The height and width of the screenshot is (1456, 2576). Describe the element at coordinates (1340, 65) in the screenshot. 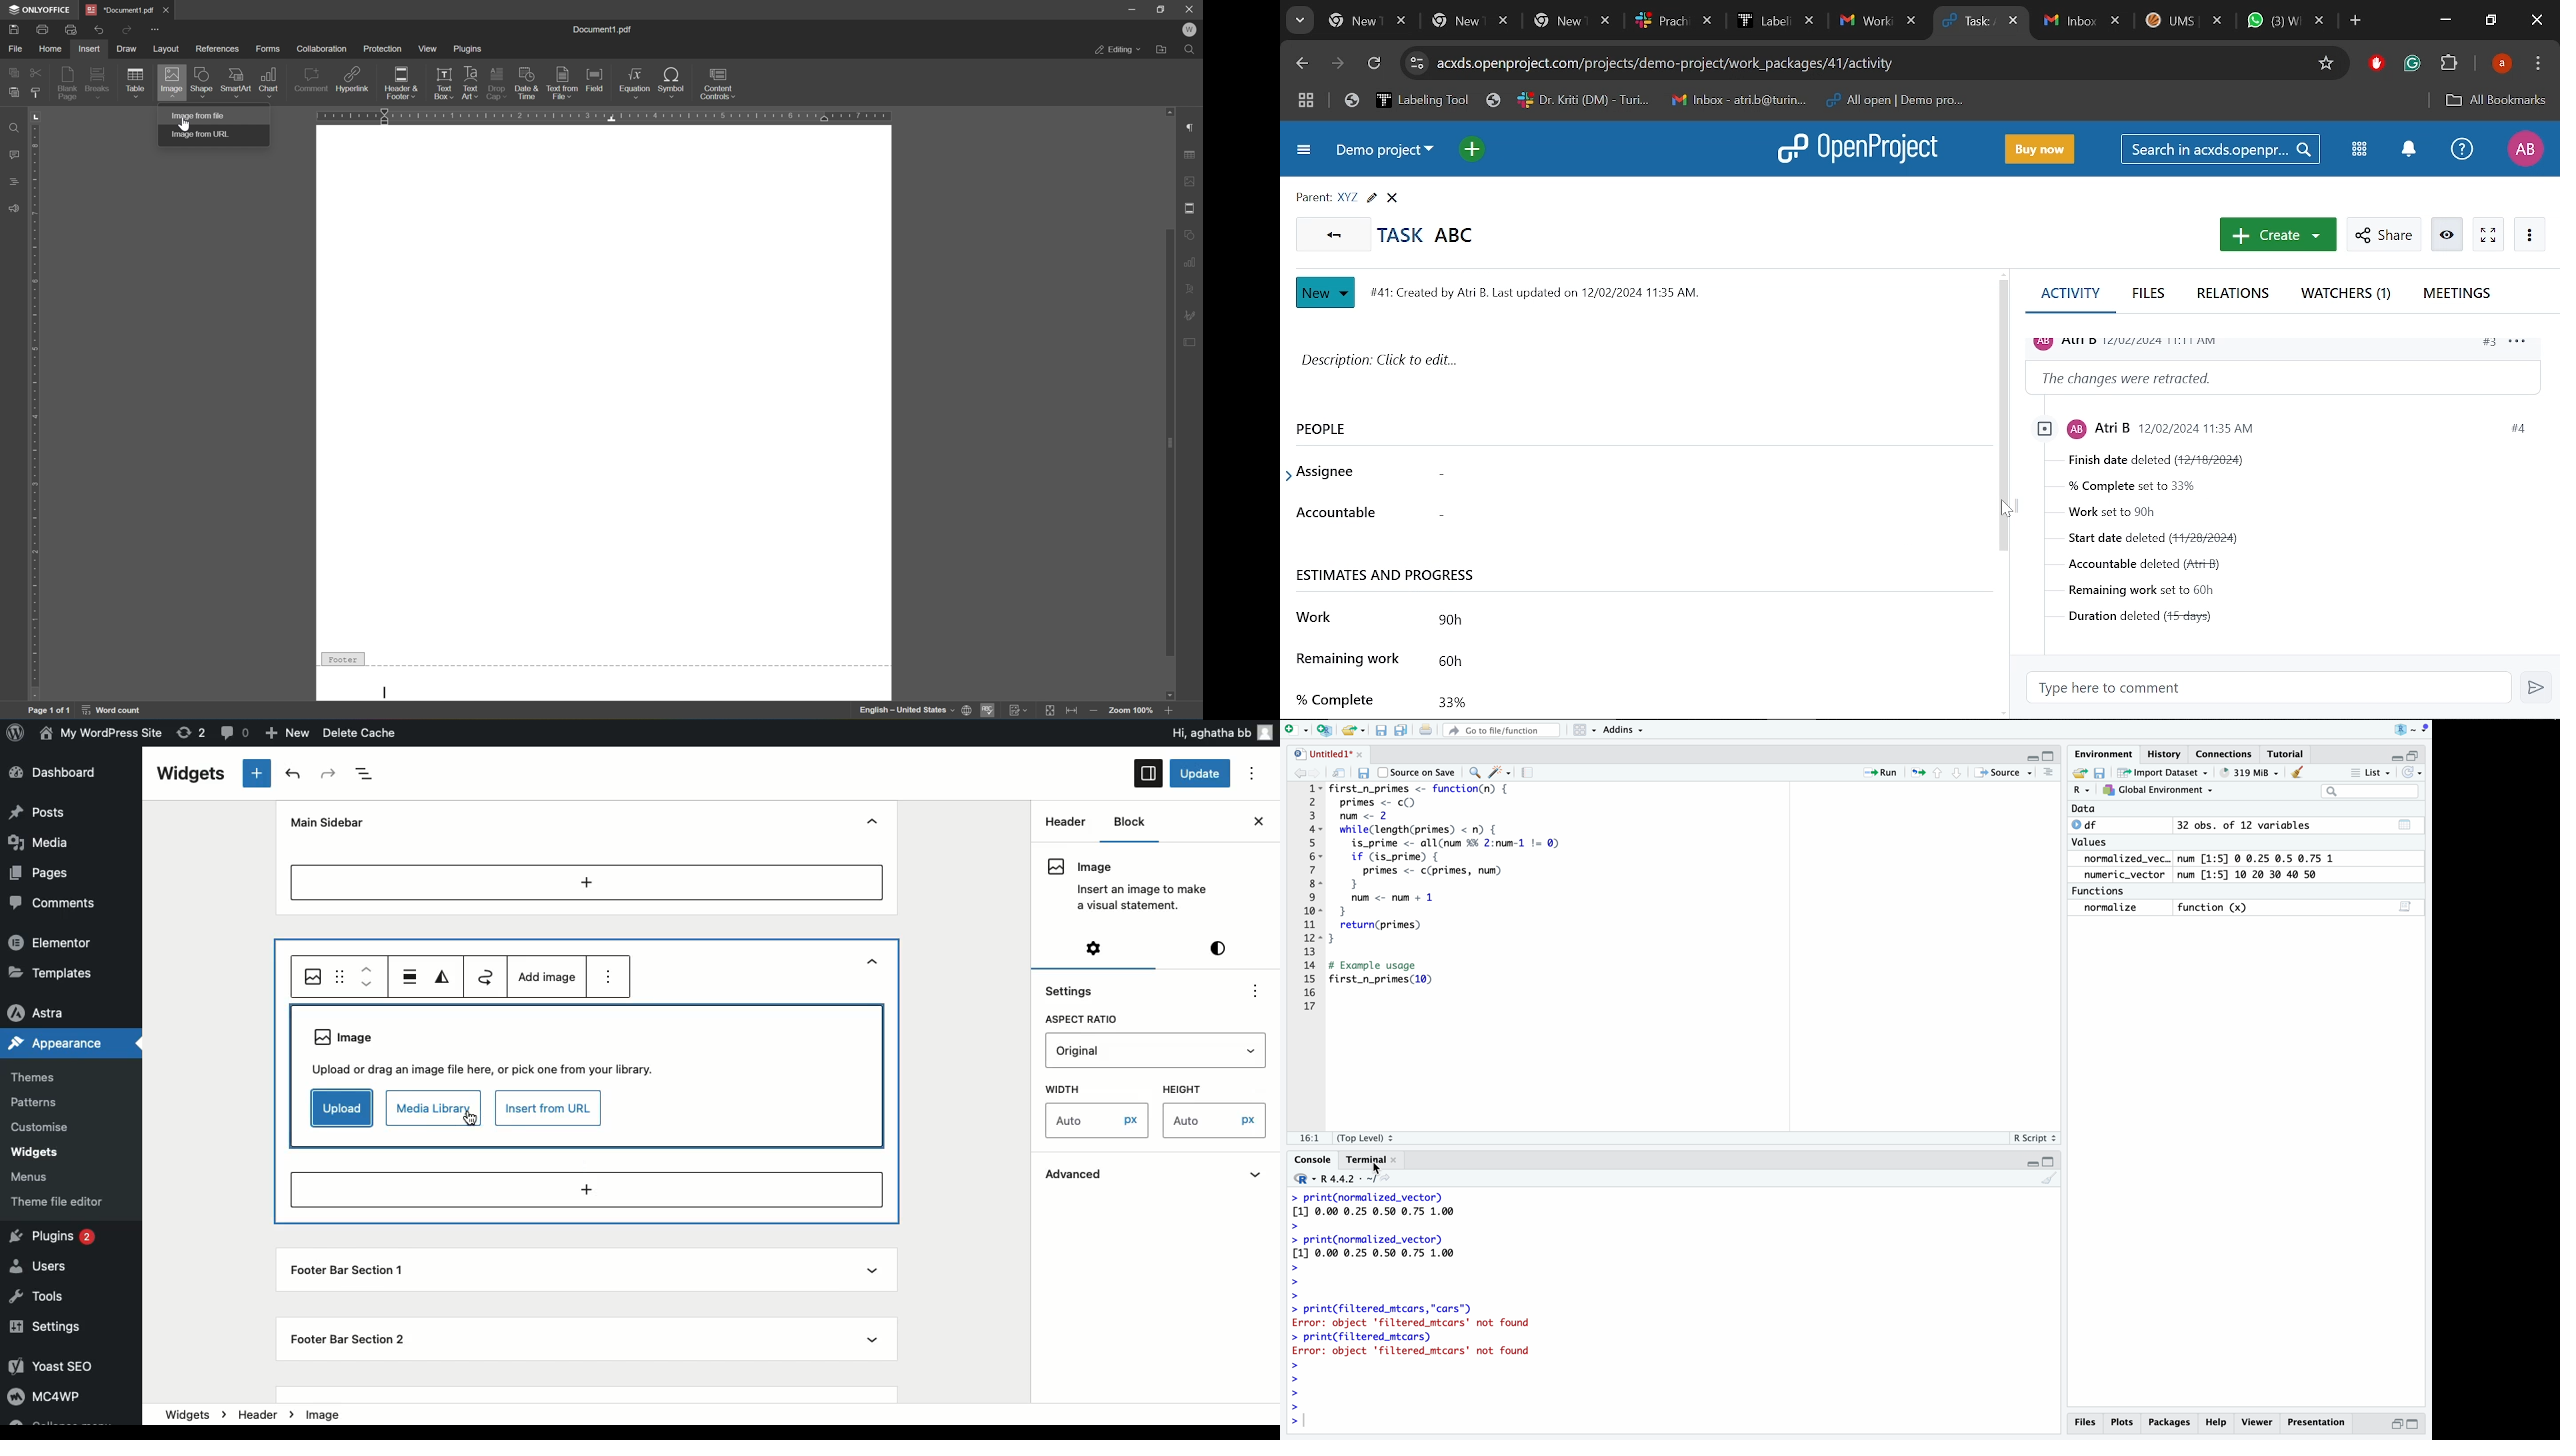

I see `Next page` at that location.